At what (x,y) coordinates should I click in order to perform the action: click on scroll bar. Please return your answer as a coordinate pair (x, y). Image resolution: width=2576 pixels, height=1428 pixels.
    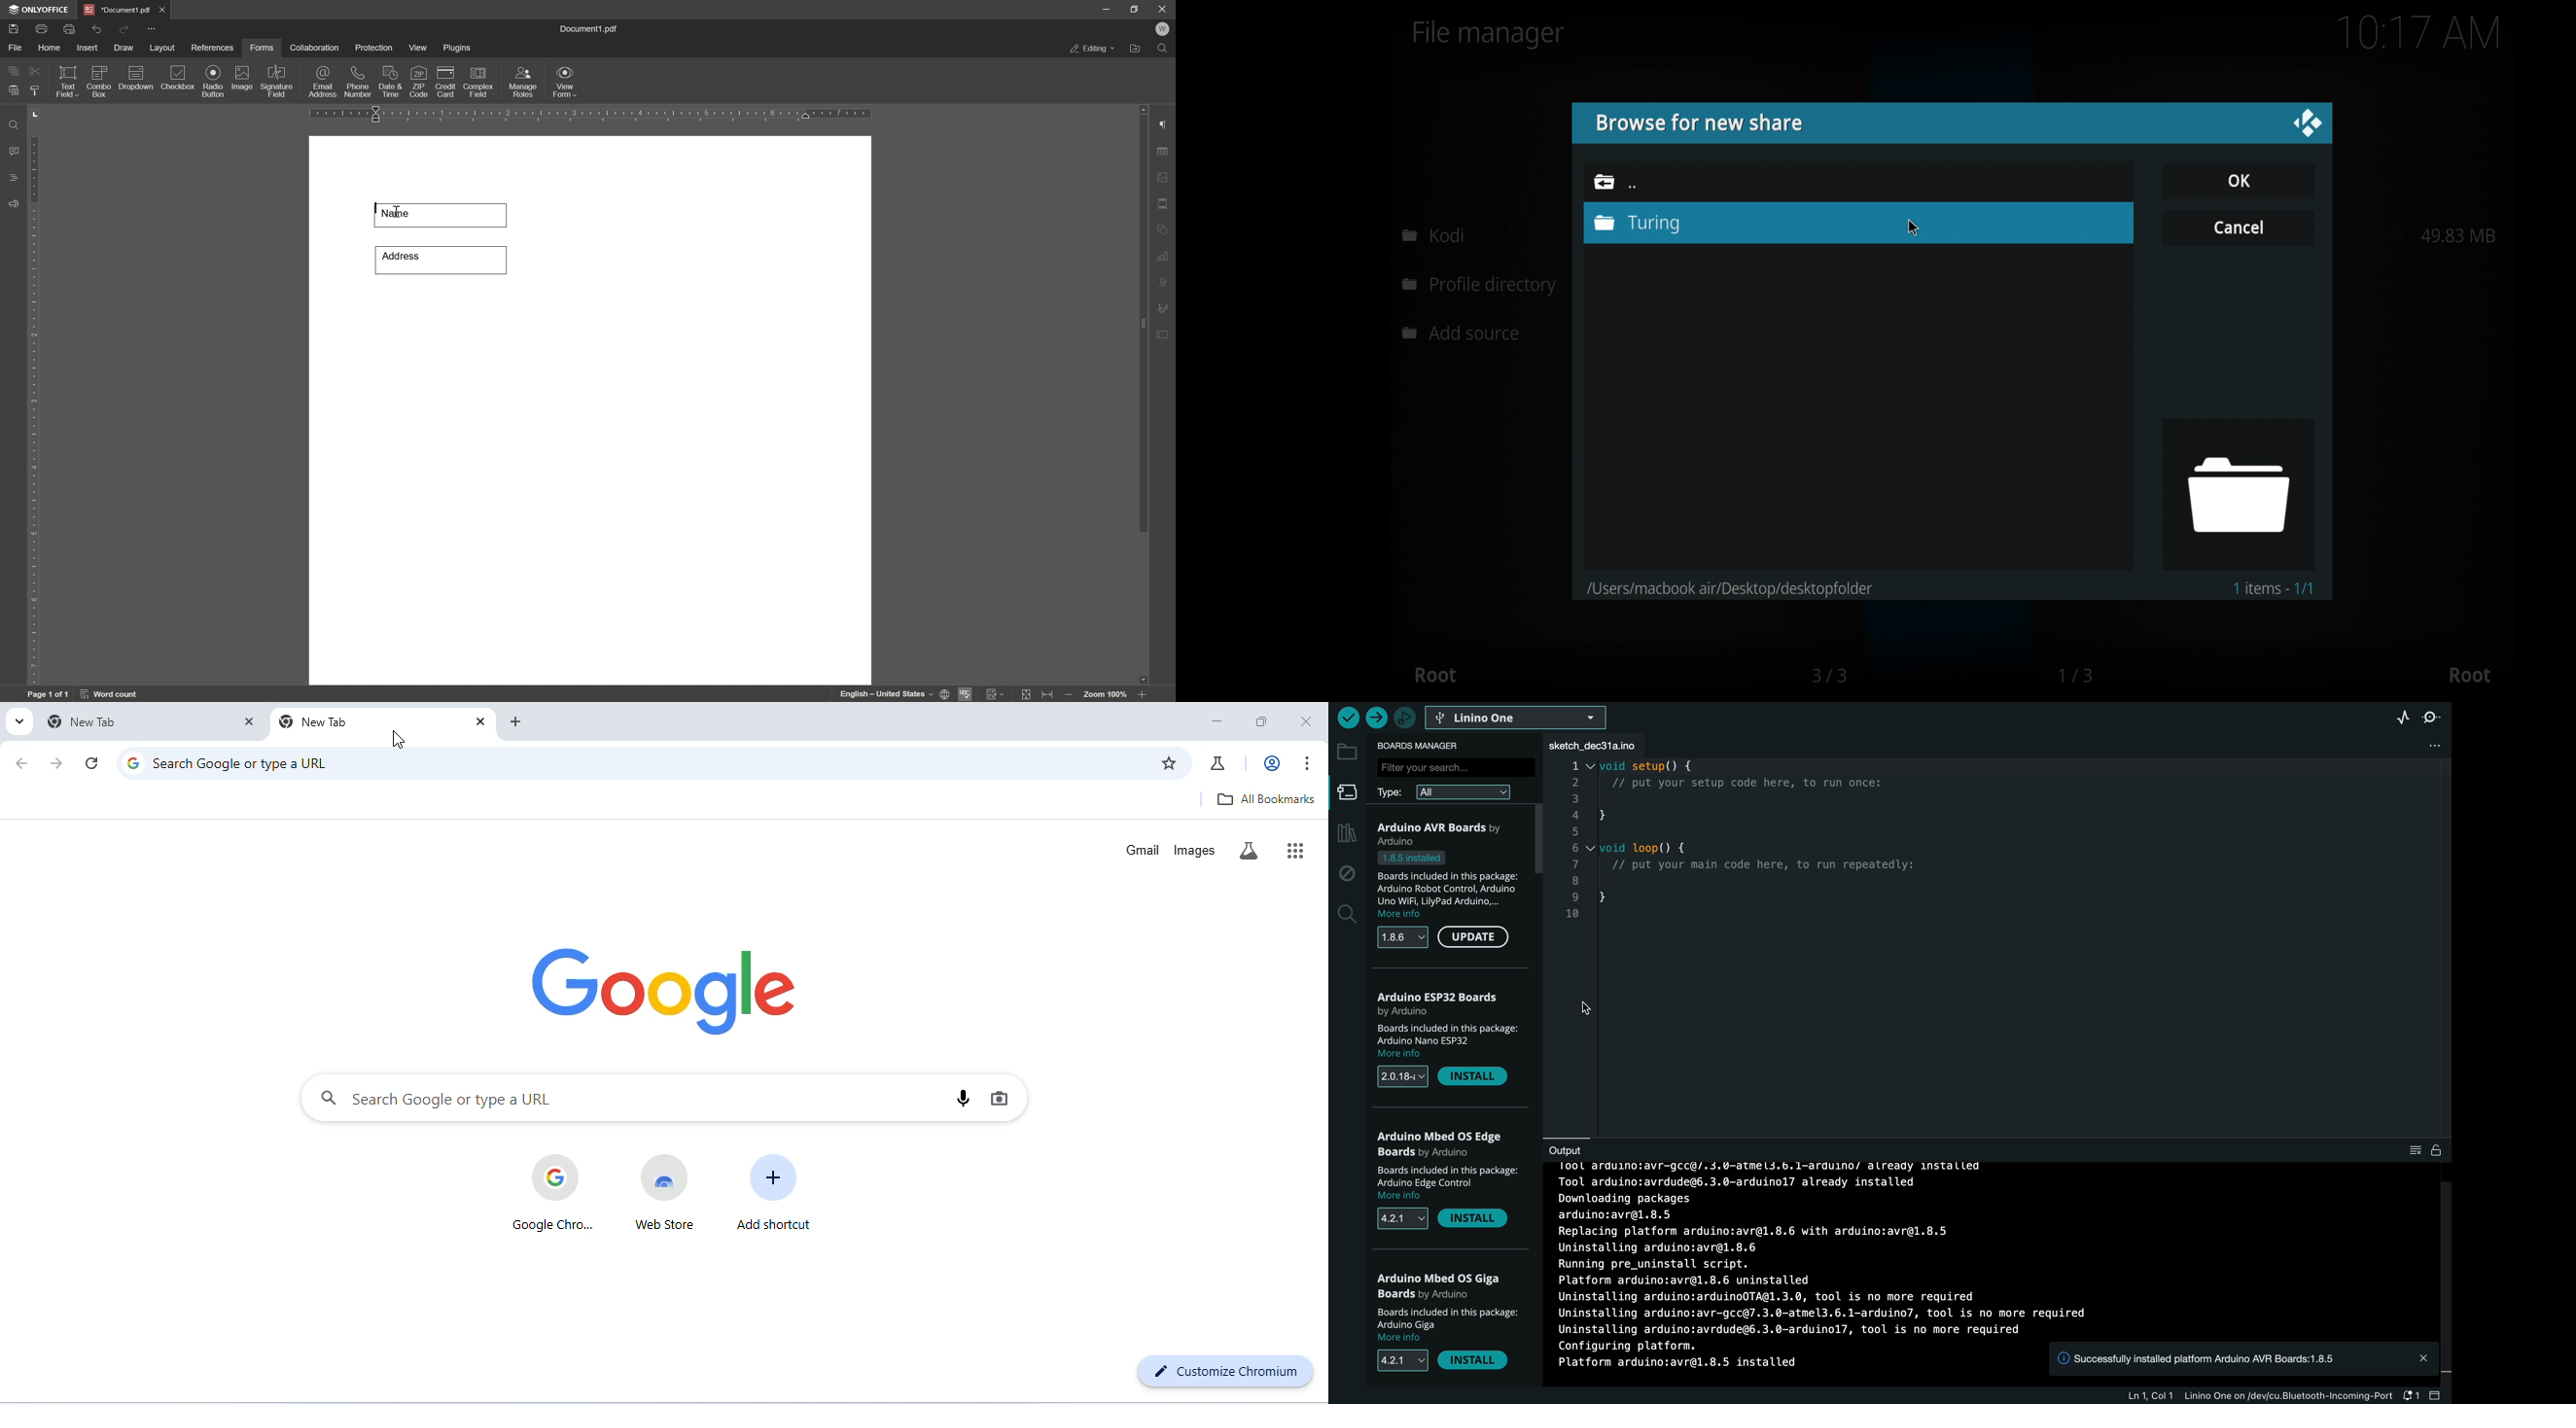
    Looking at the image, I should click on (1145, 318).